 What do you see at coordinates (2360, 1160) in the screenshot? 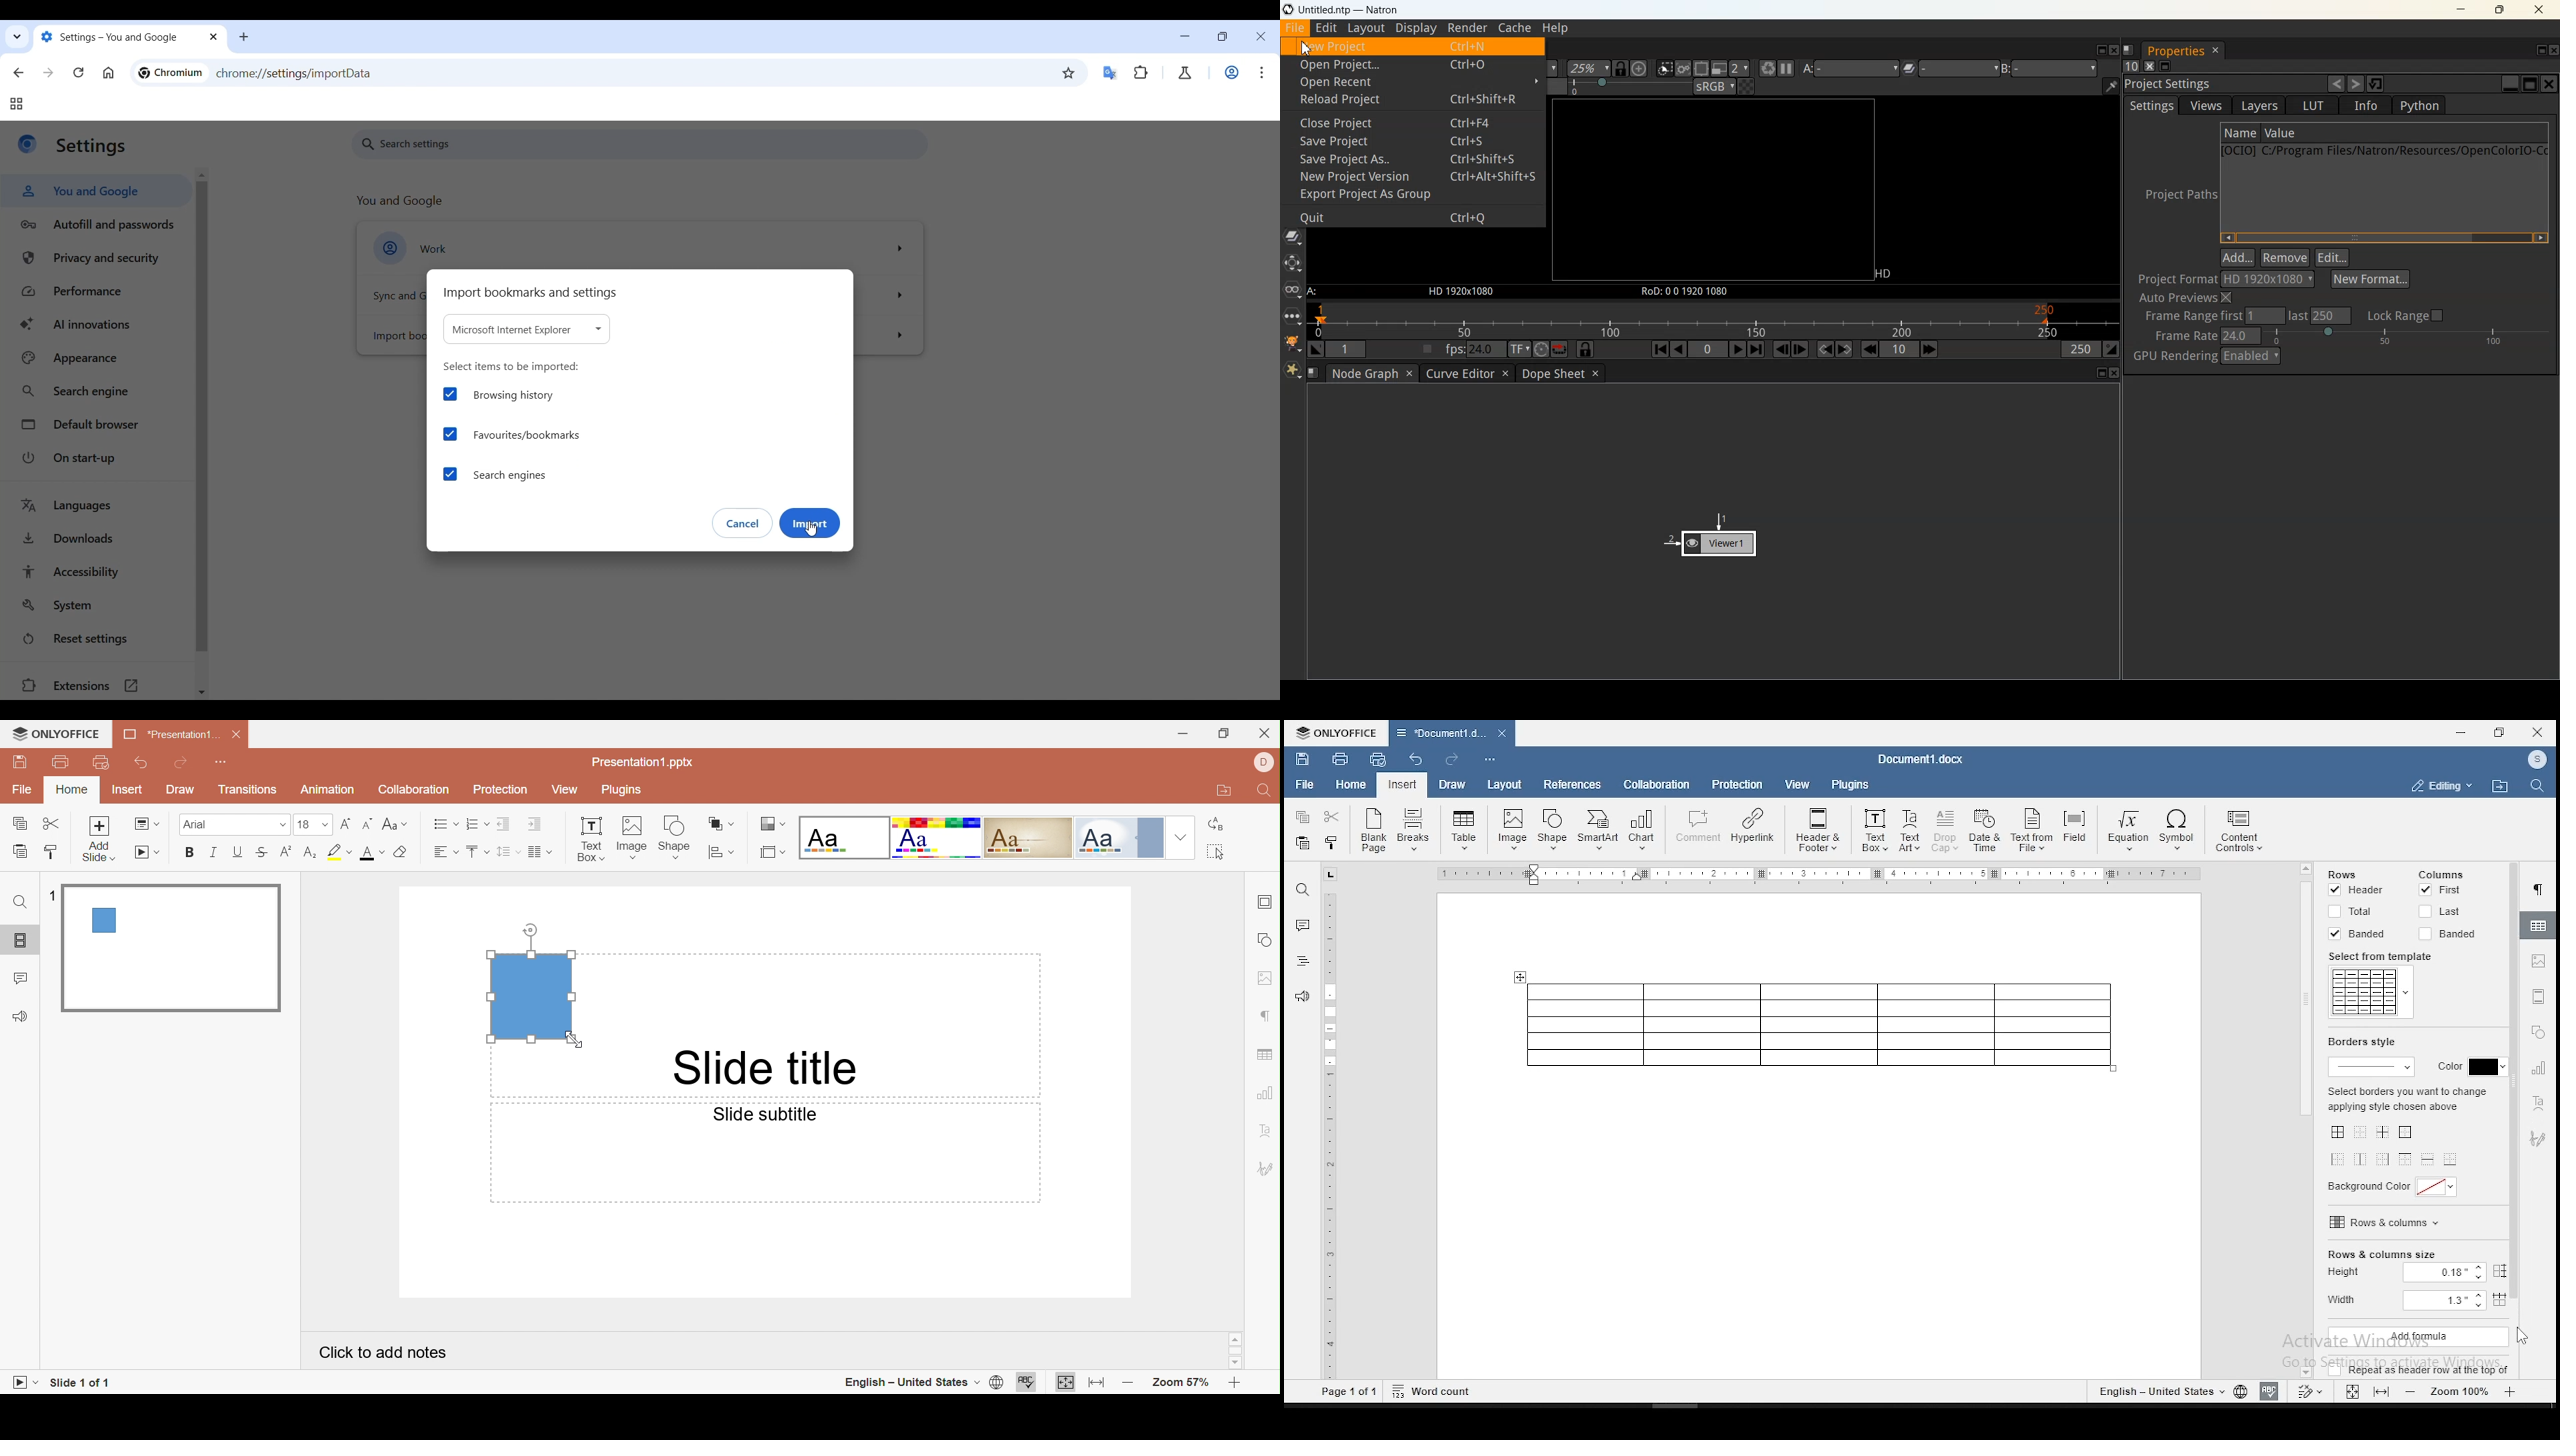
I see `vertical inner lines only` at bounding box center [2360, 1160].